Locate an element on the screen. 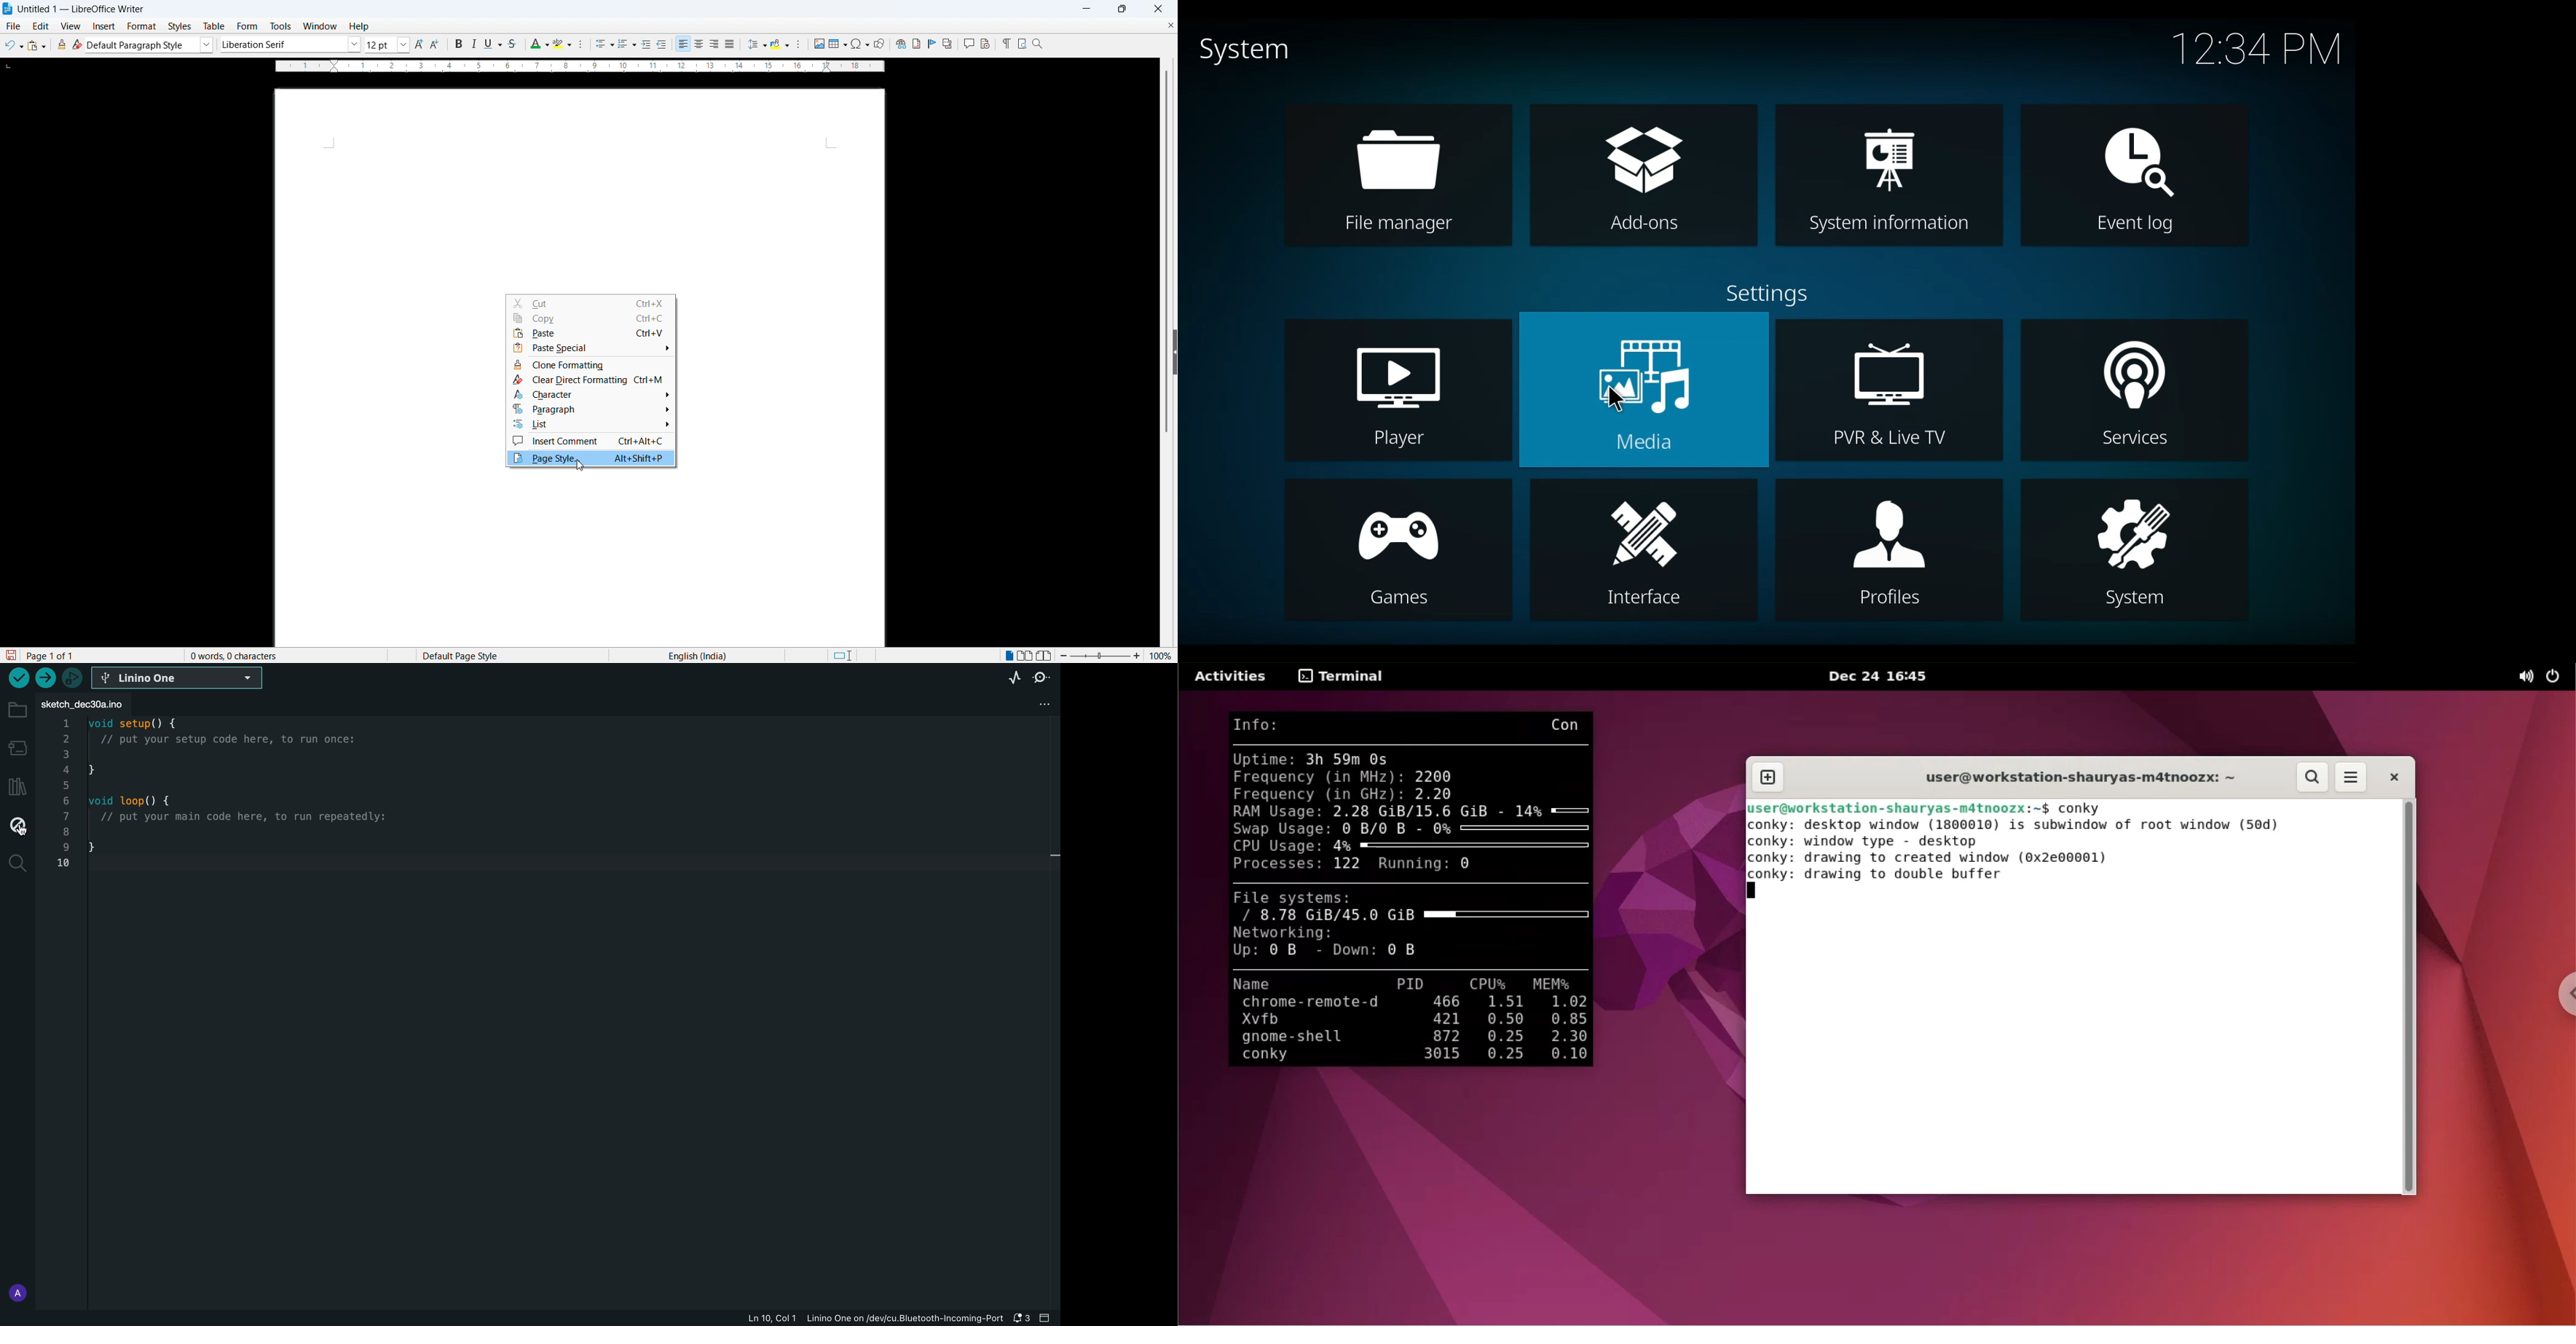  Language  is located at coordinates (698, 655).